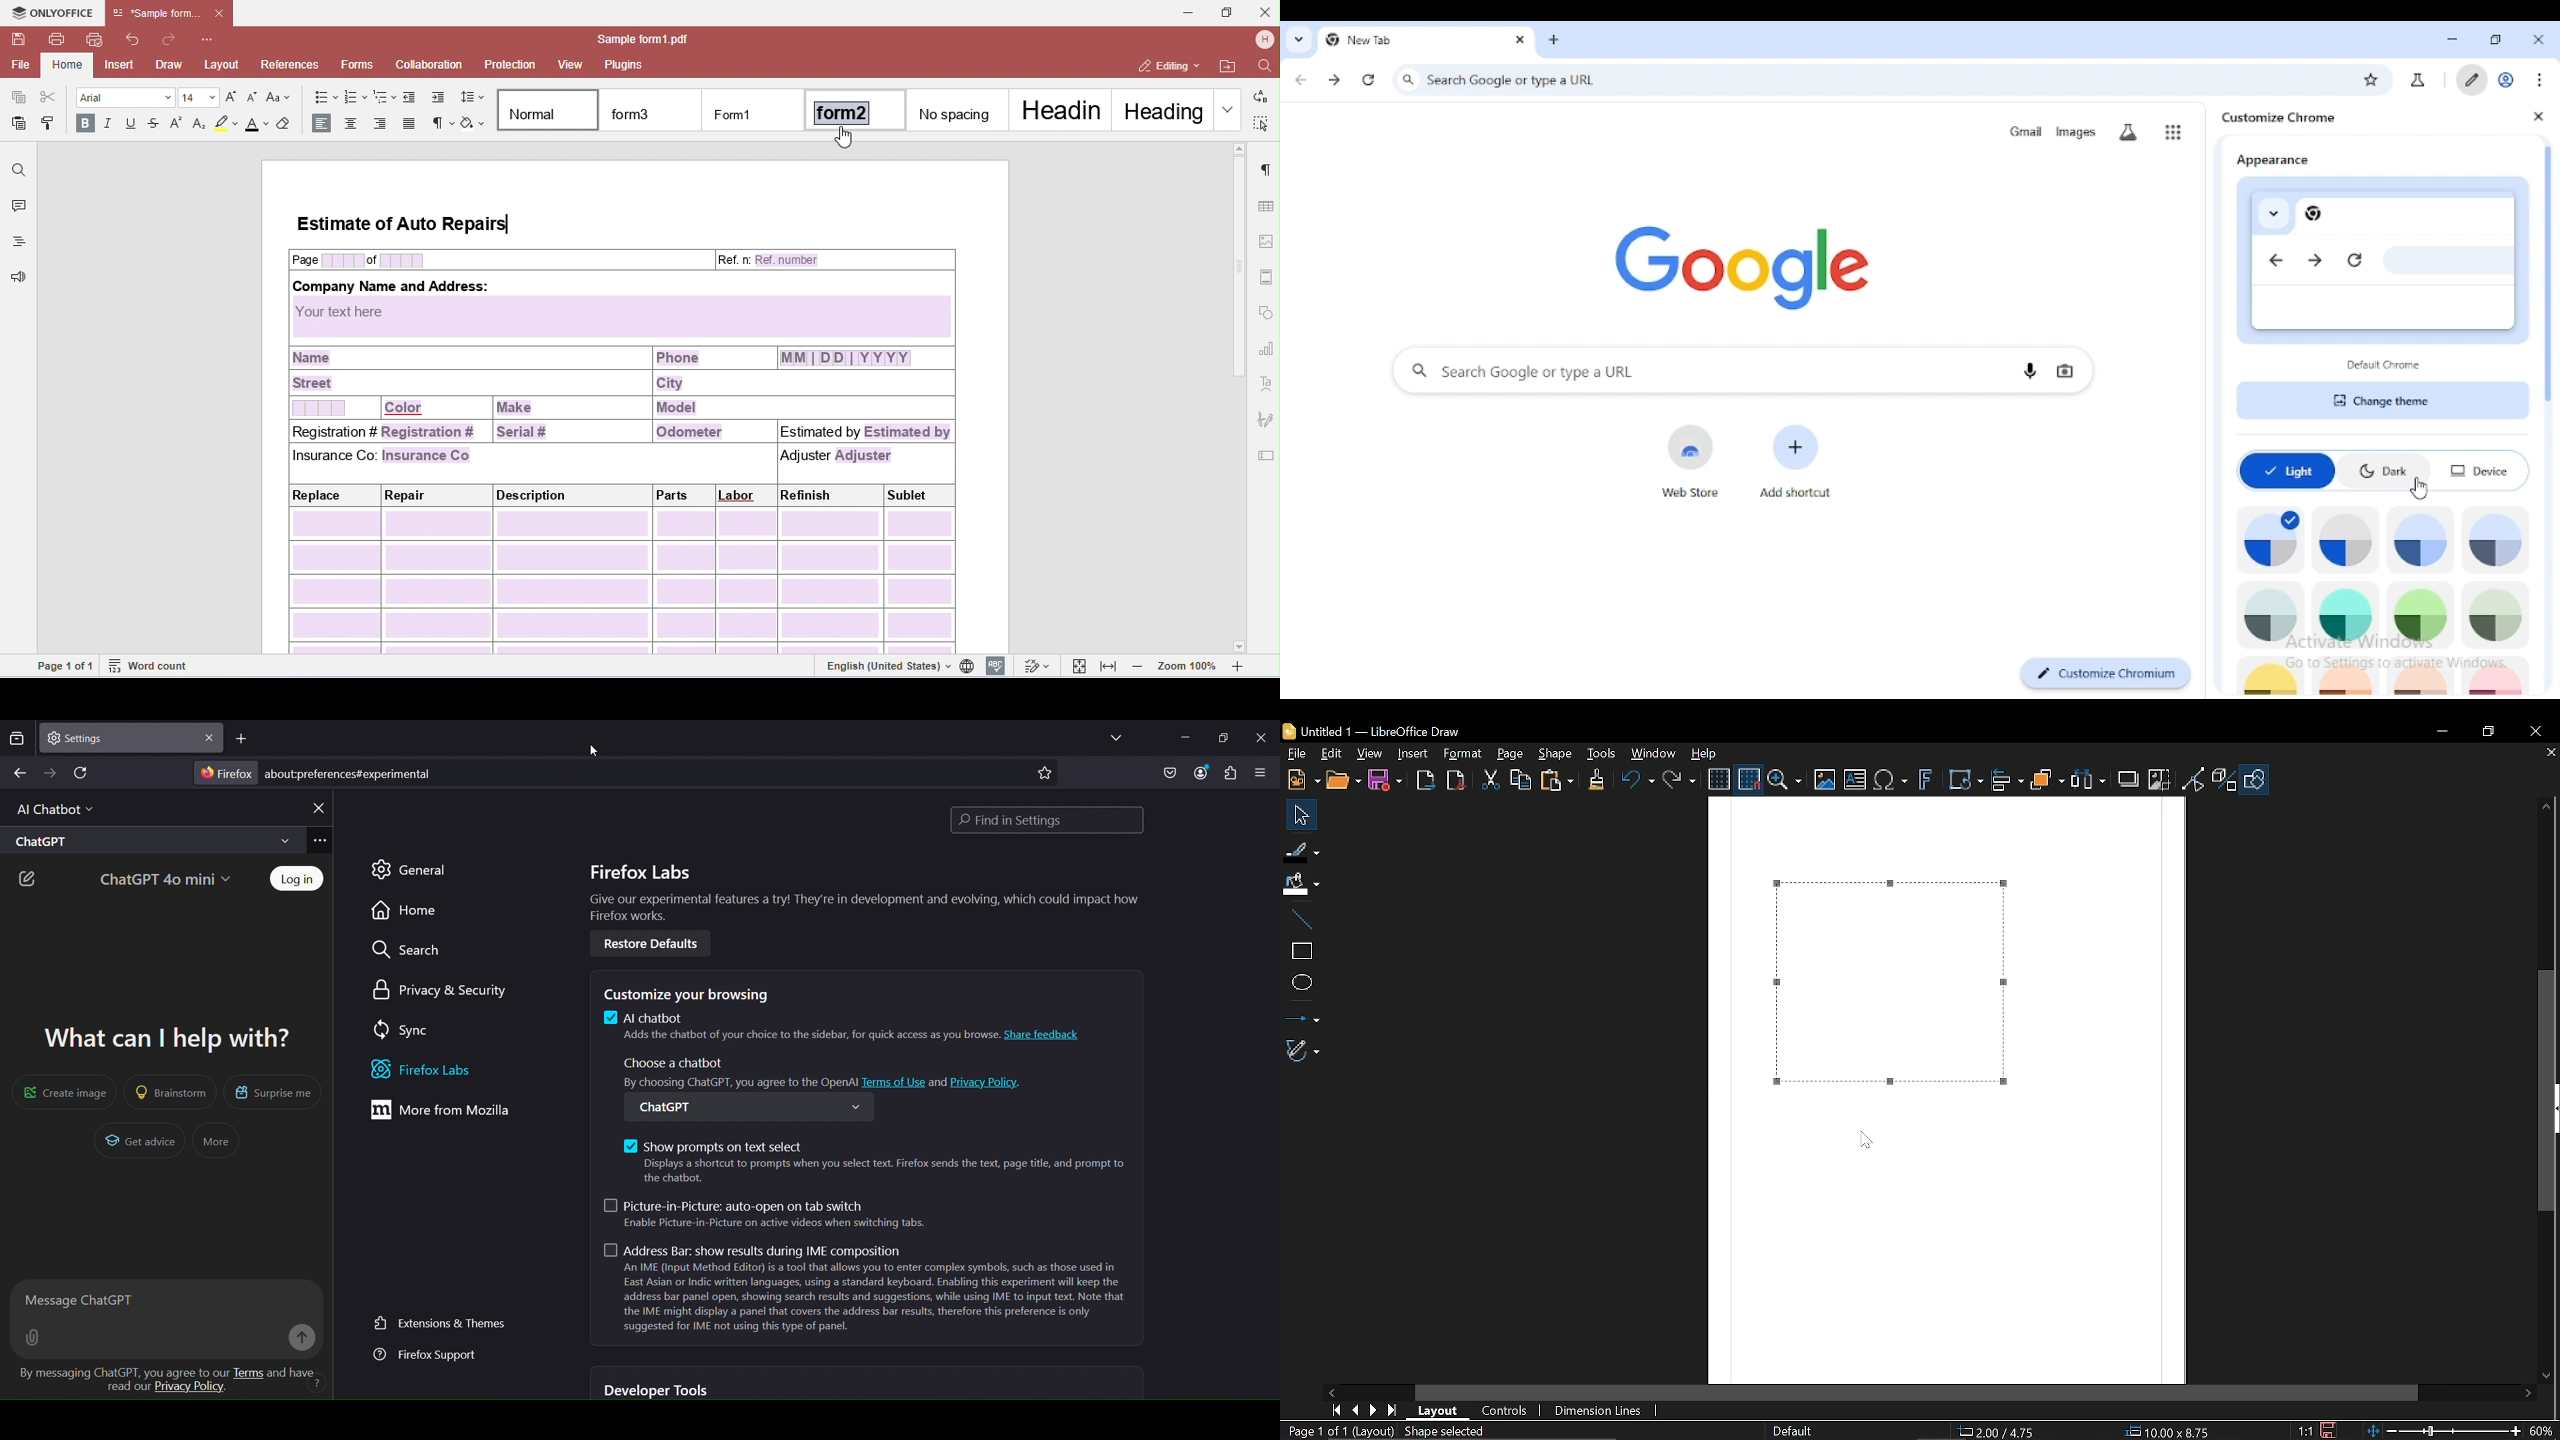  What do you see at coordinates (1555, 755) in the screenshot?
I see `Shape` at bounding box center [1555, 755].